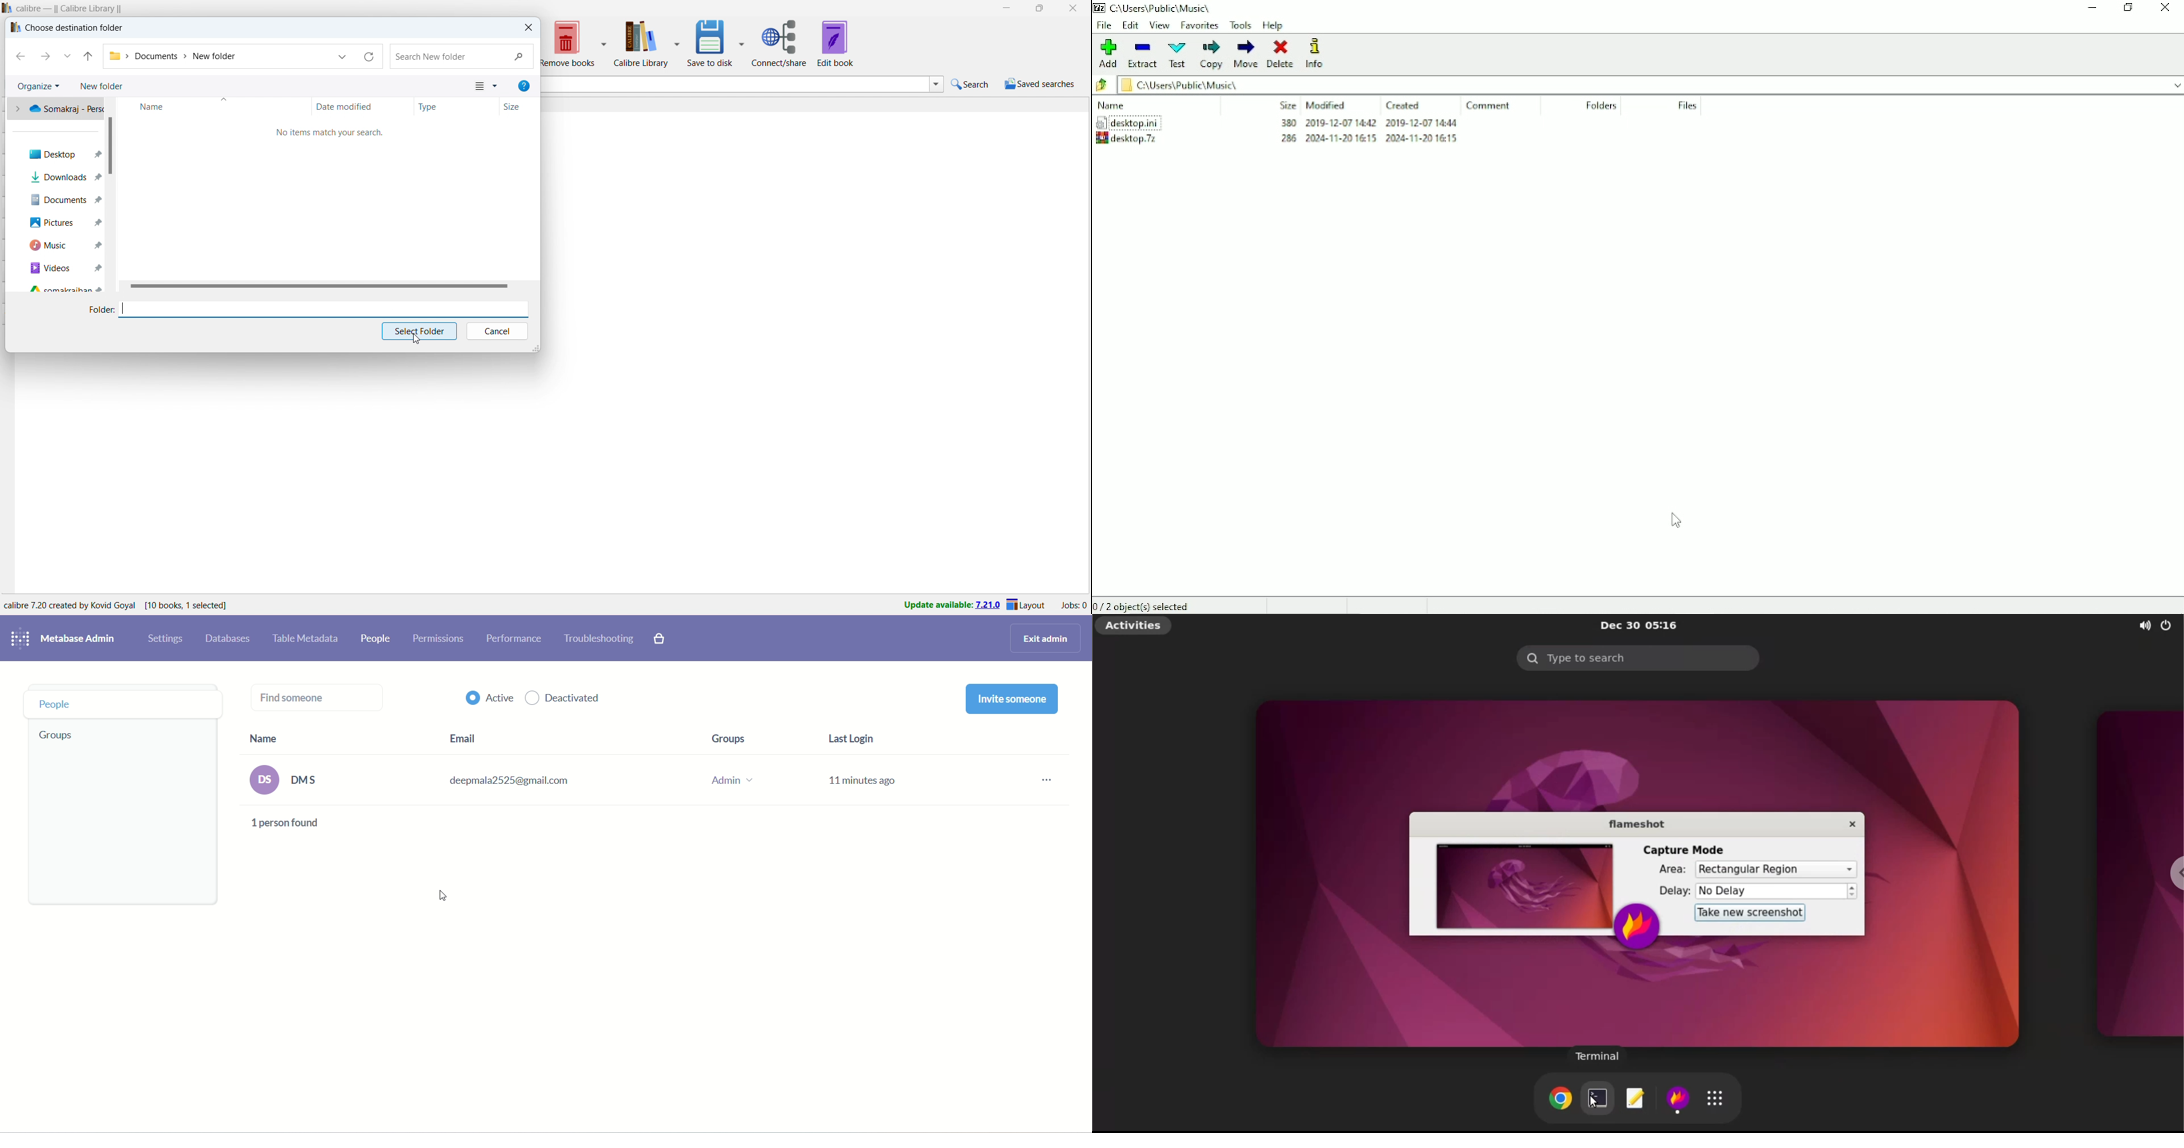 This screenshot has width=2184, height=1148. I want to click on remove books options, so click(604, 42).